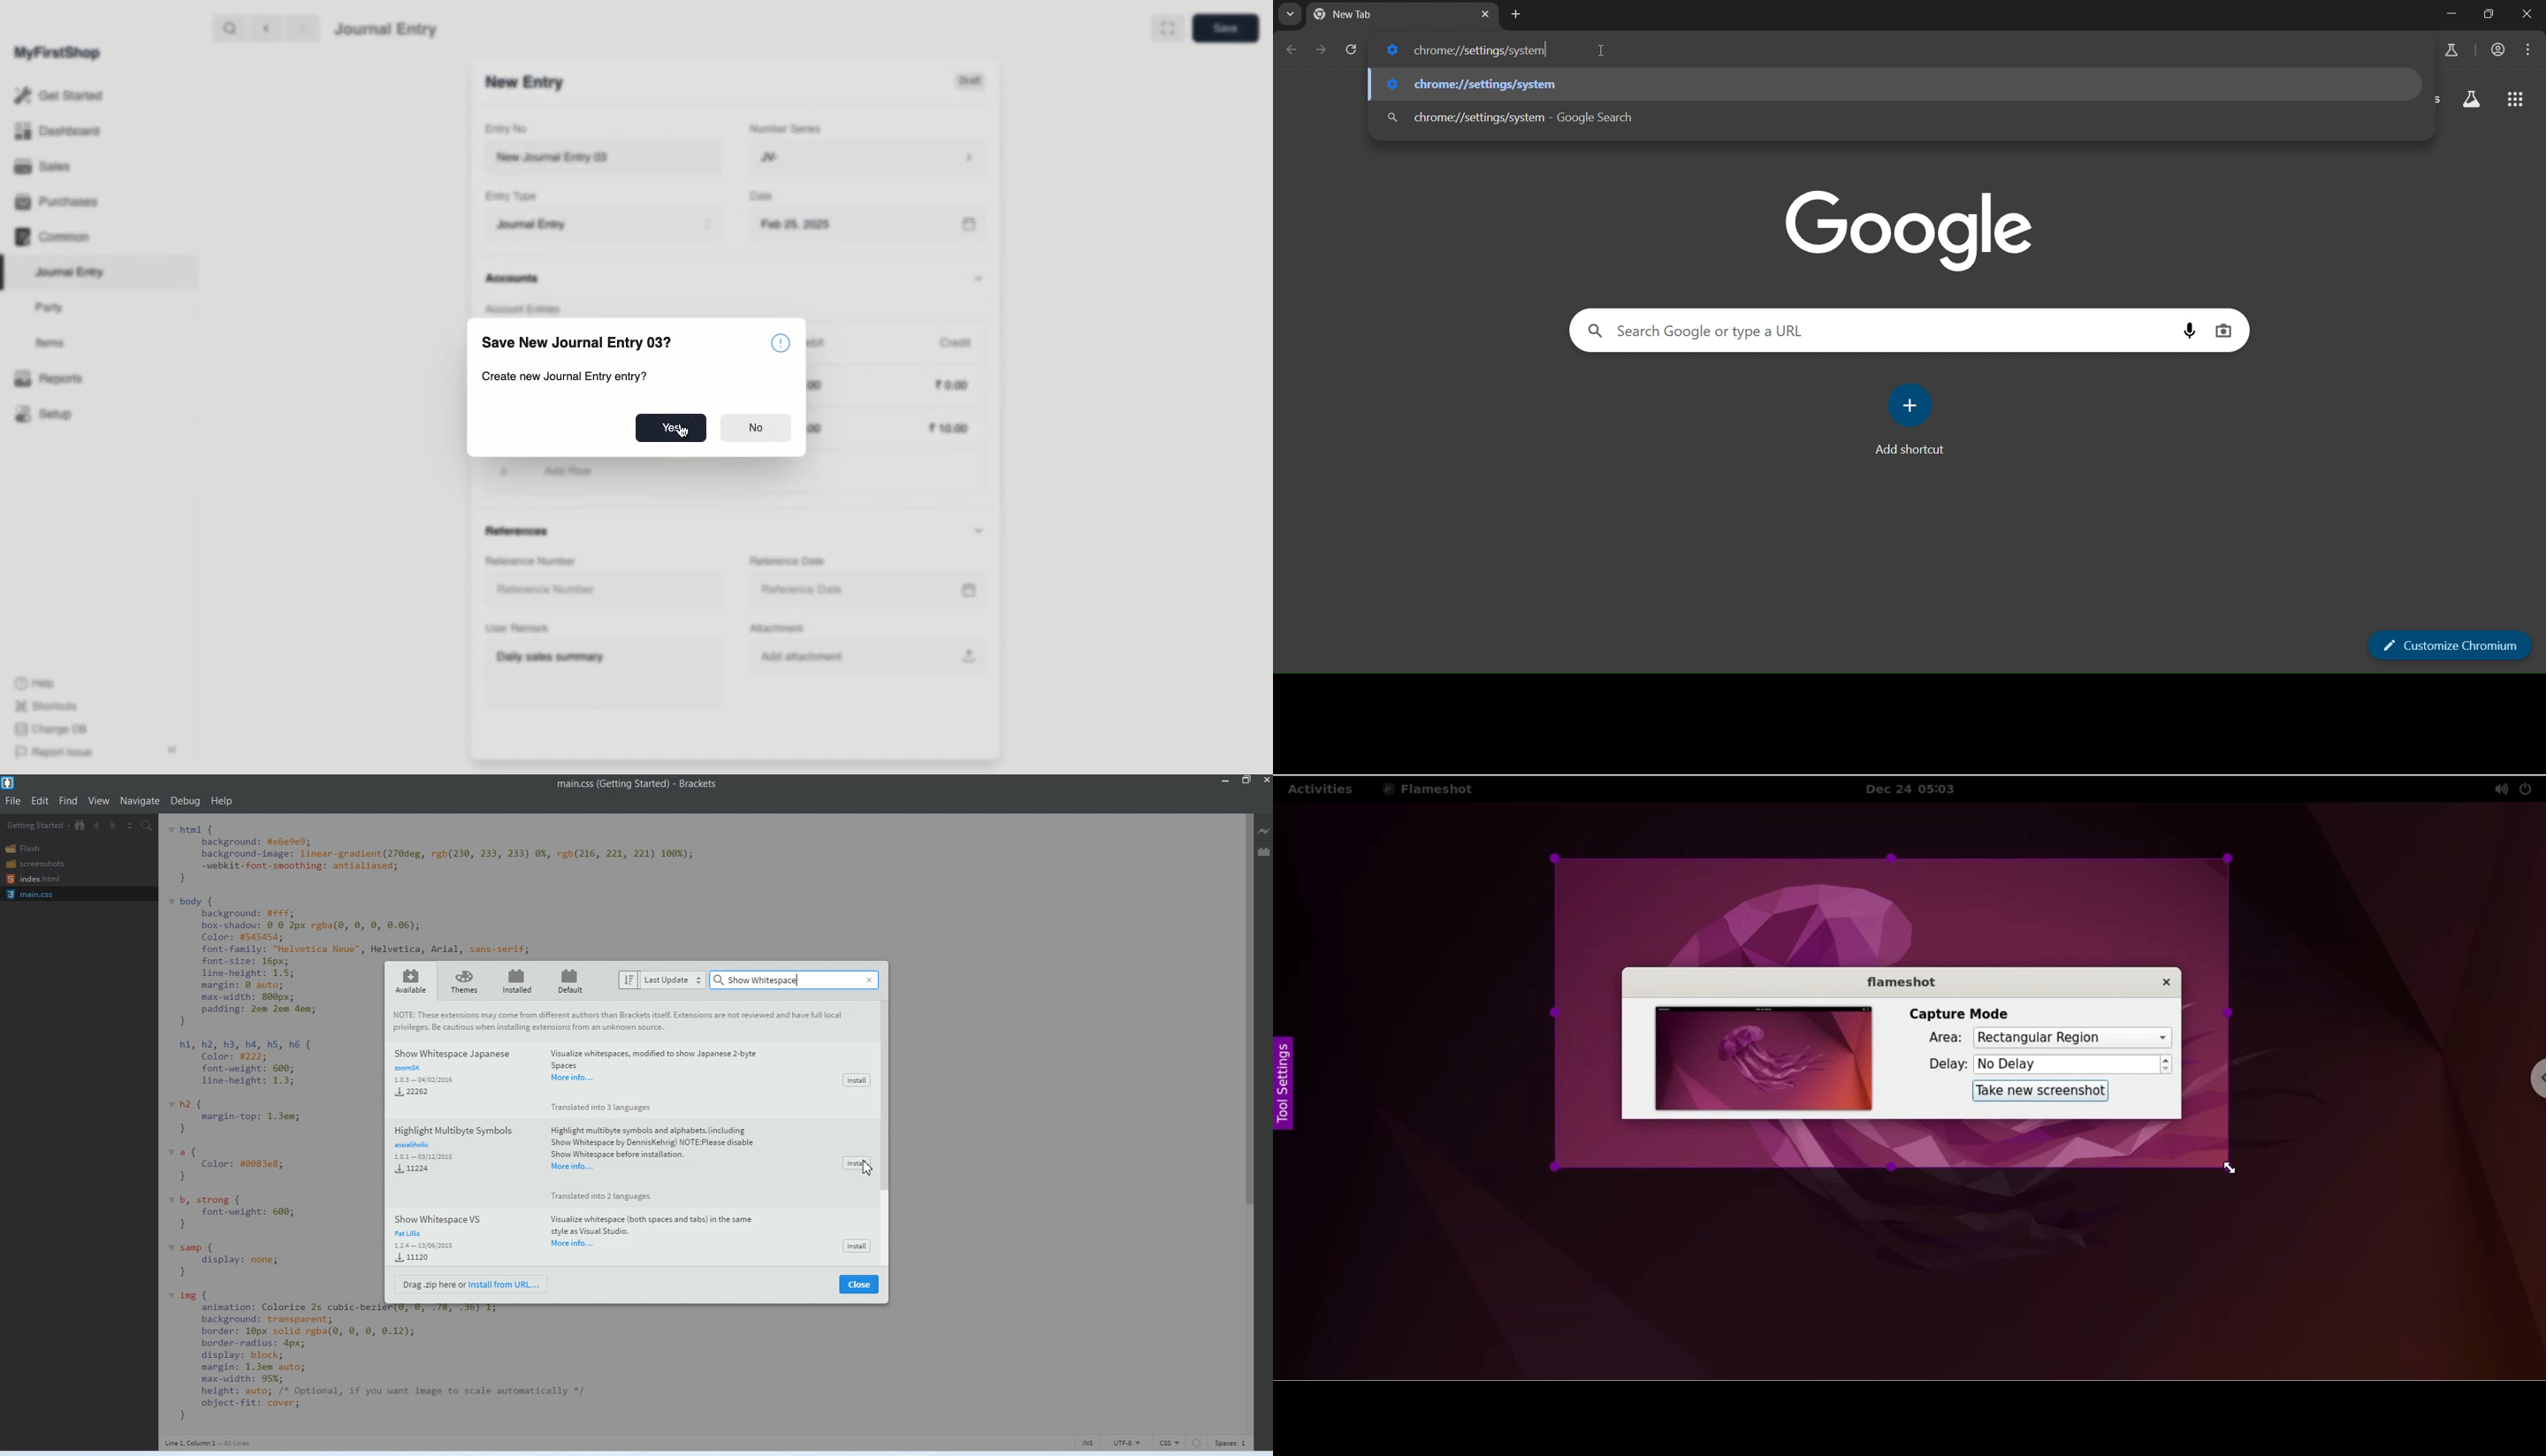  Describe the element at coordinates (463, 981) in the screenshot. I see `Themes` at that location.